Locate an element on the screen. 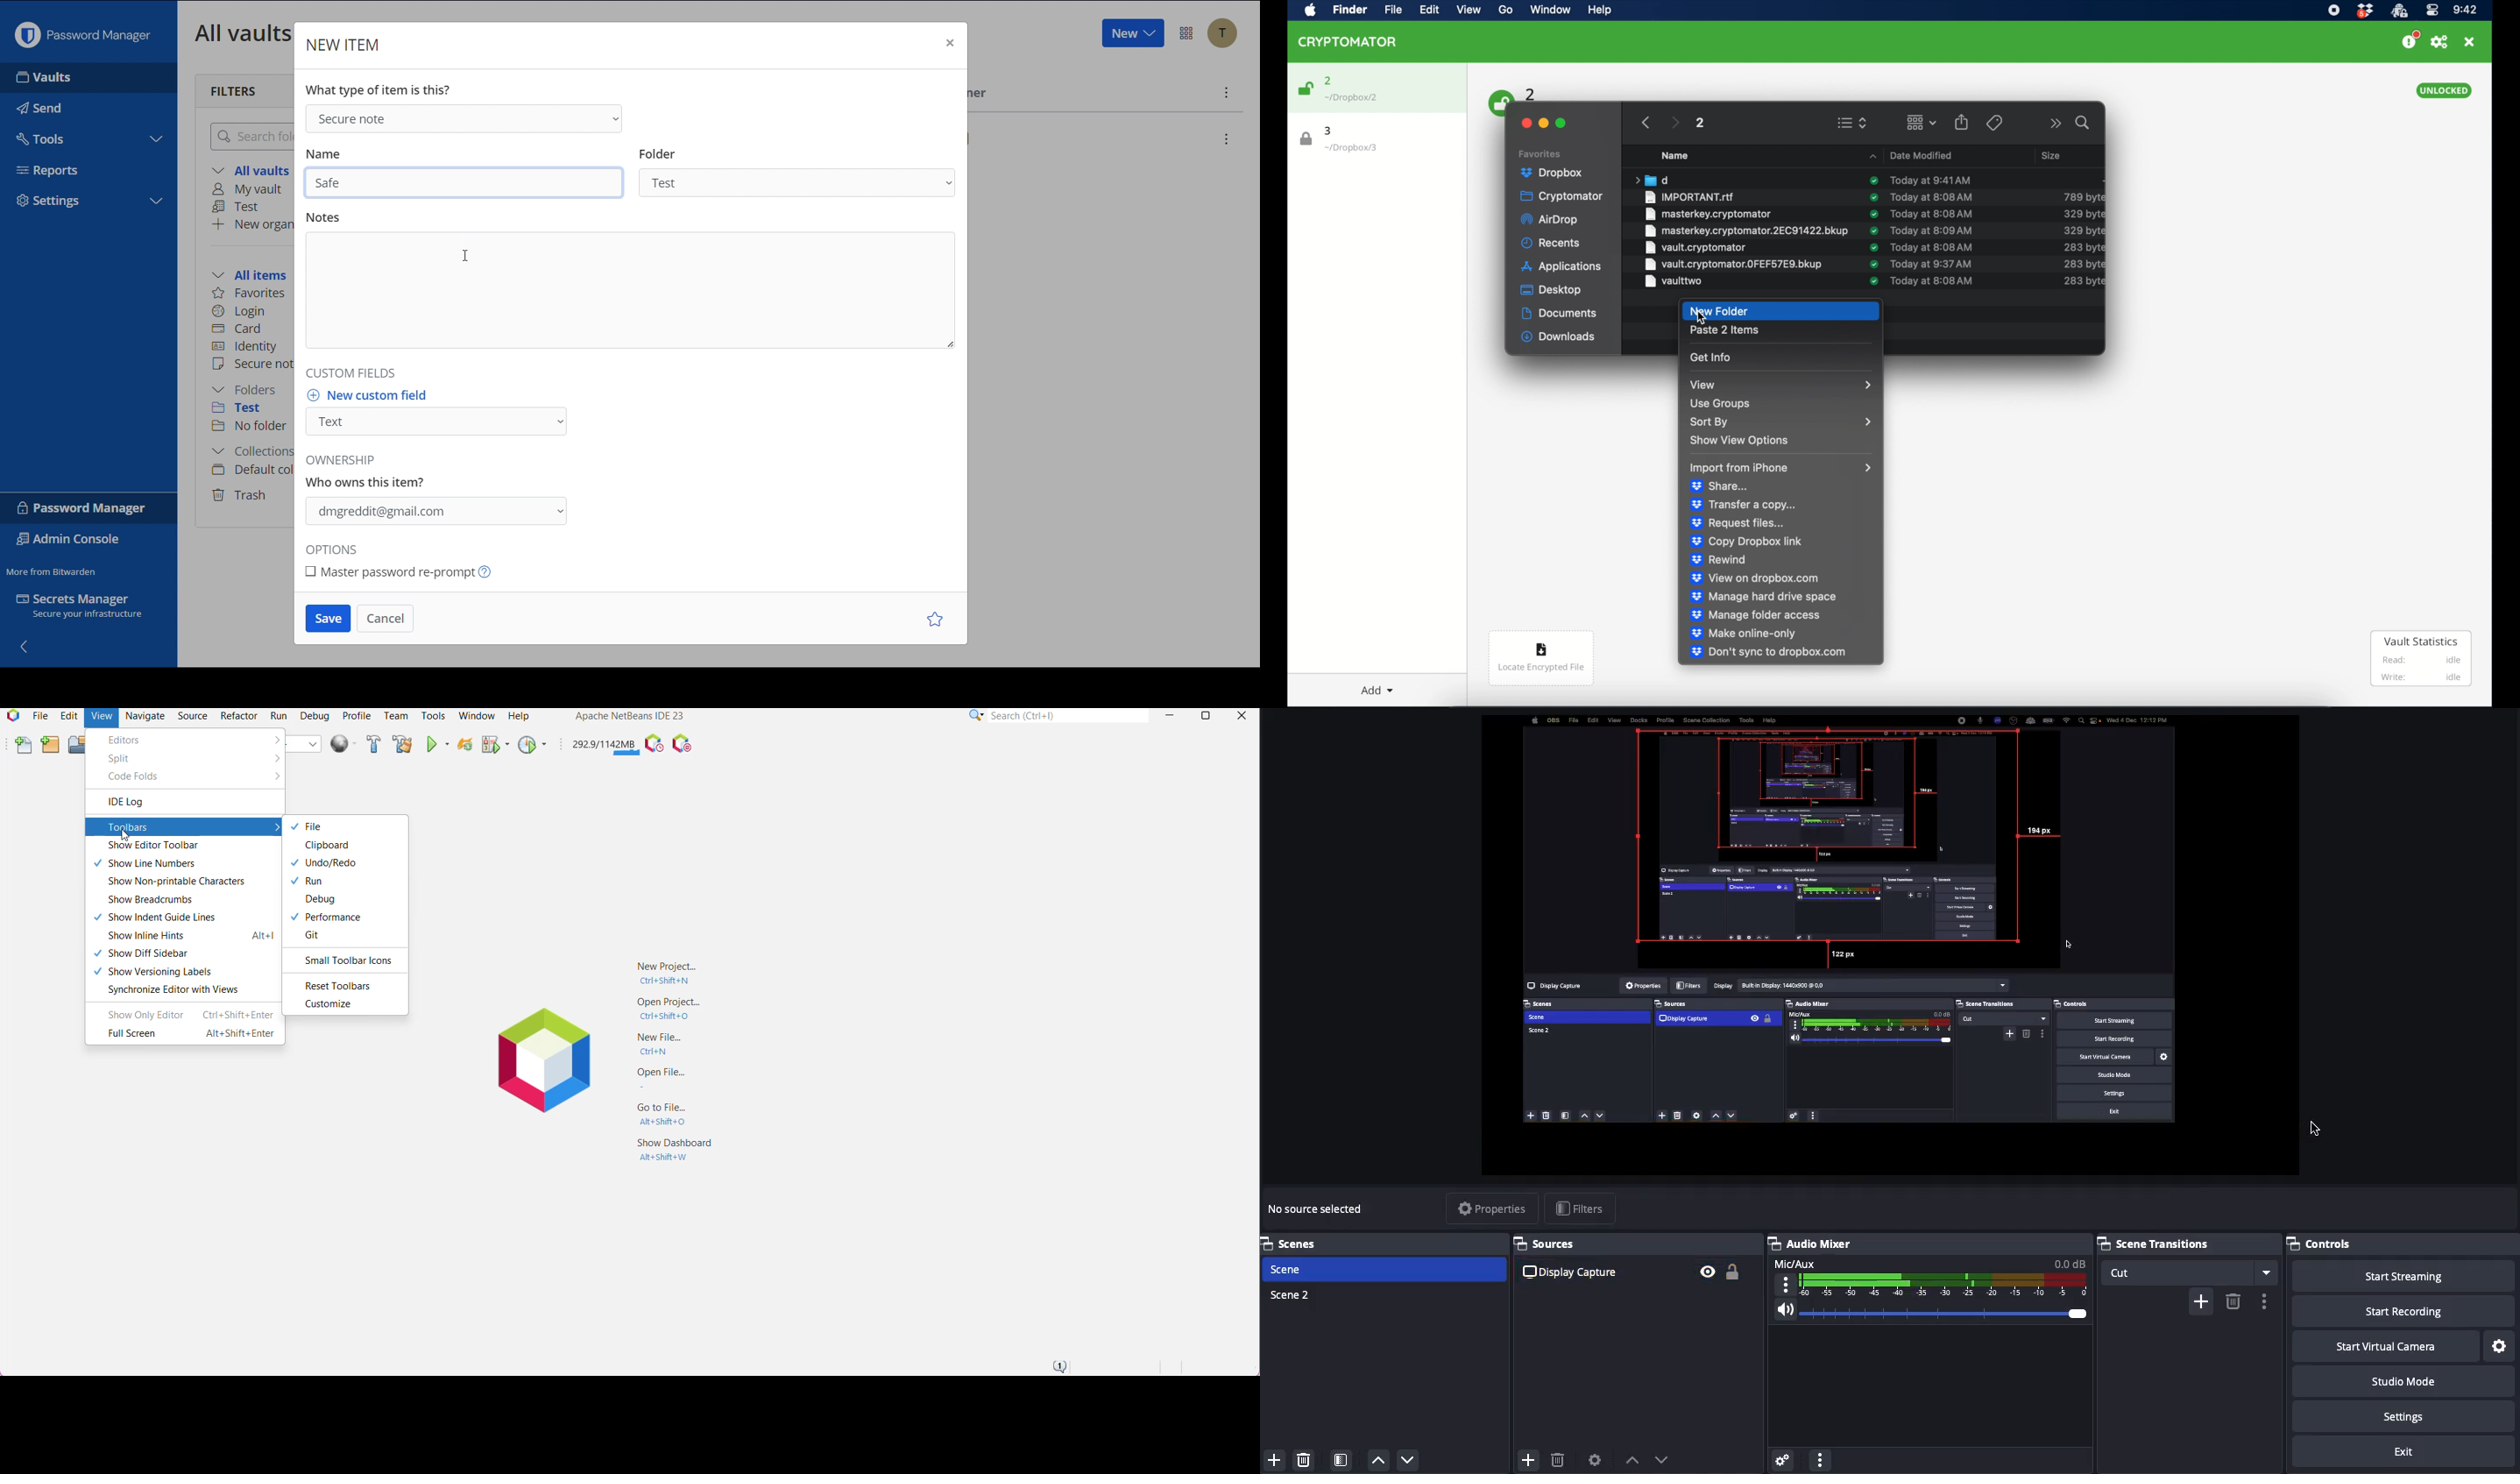 The height and width of the screenshot is (1484, 2520). Up is located at coordinates (1630, 1456).